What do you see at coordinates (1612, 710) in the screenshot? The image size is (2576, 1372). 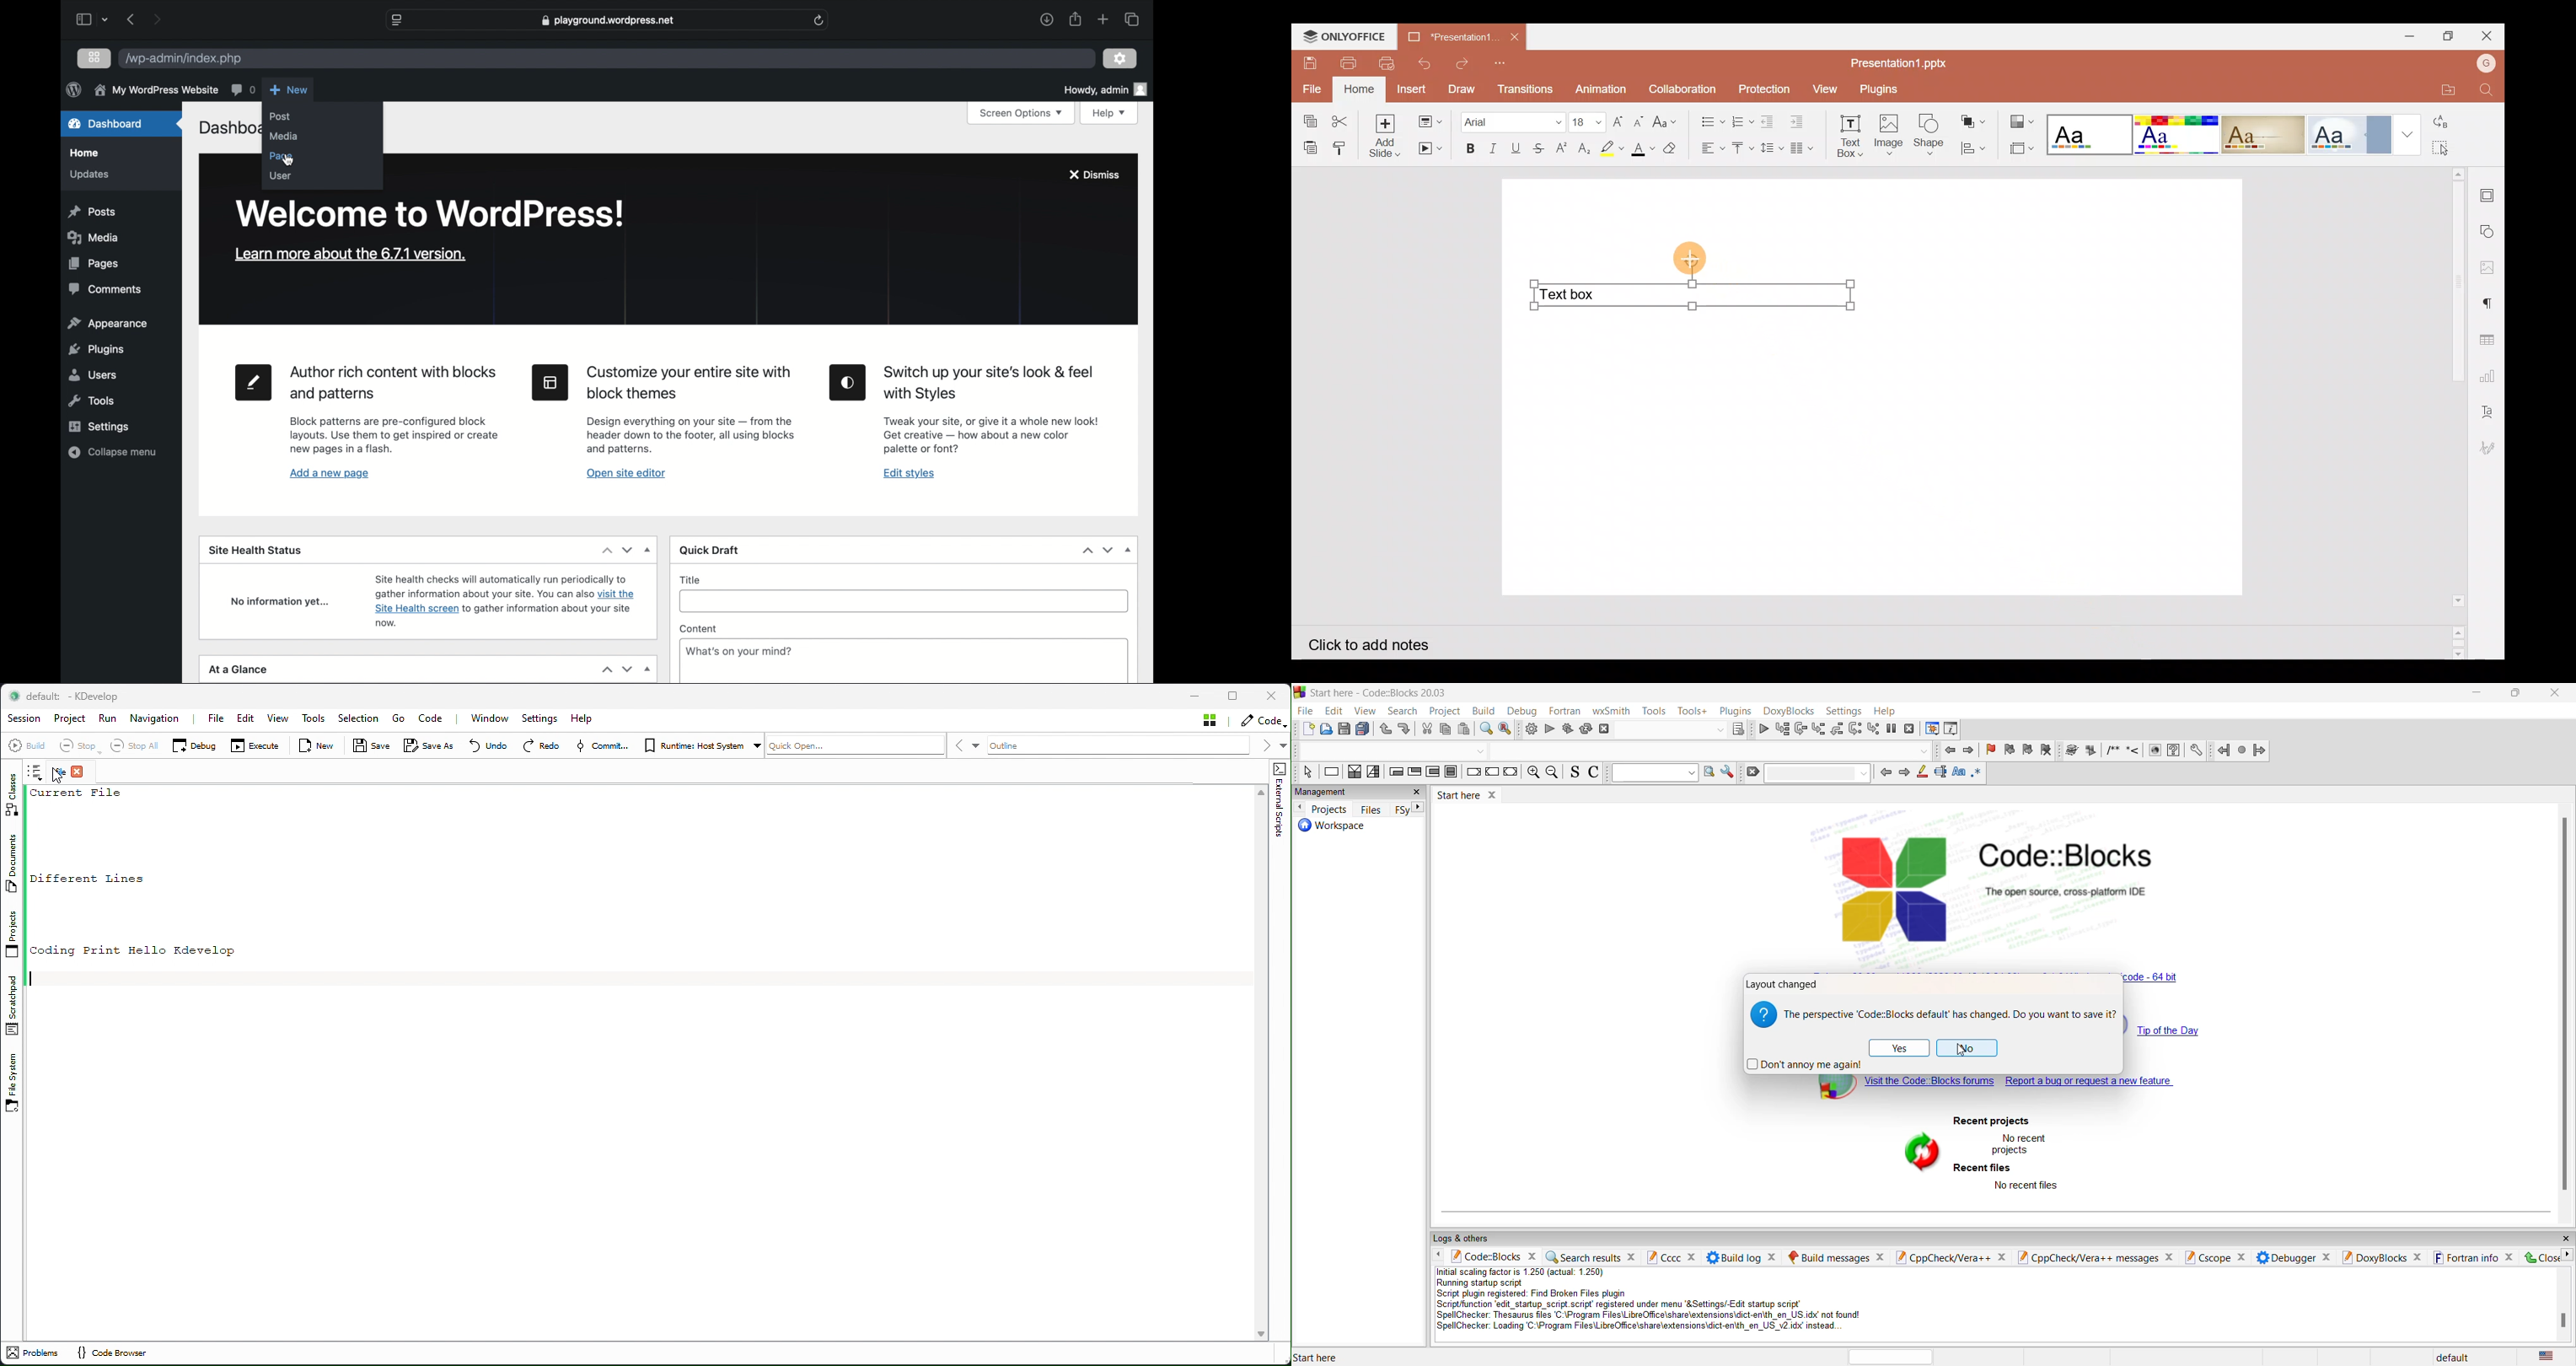 I see `wxSmith` at bounding box center [1612, 710].